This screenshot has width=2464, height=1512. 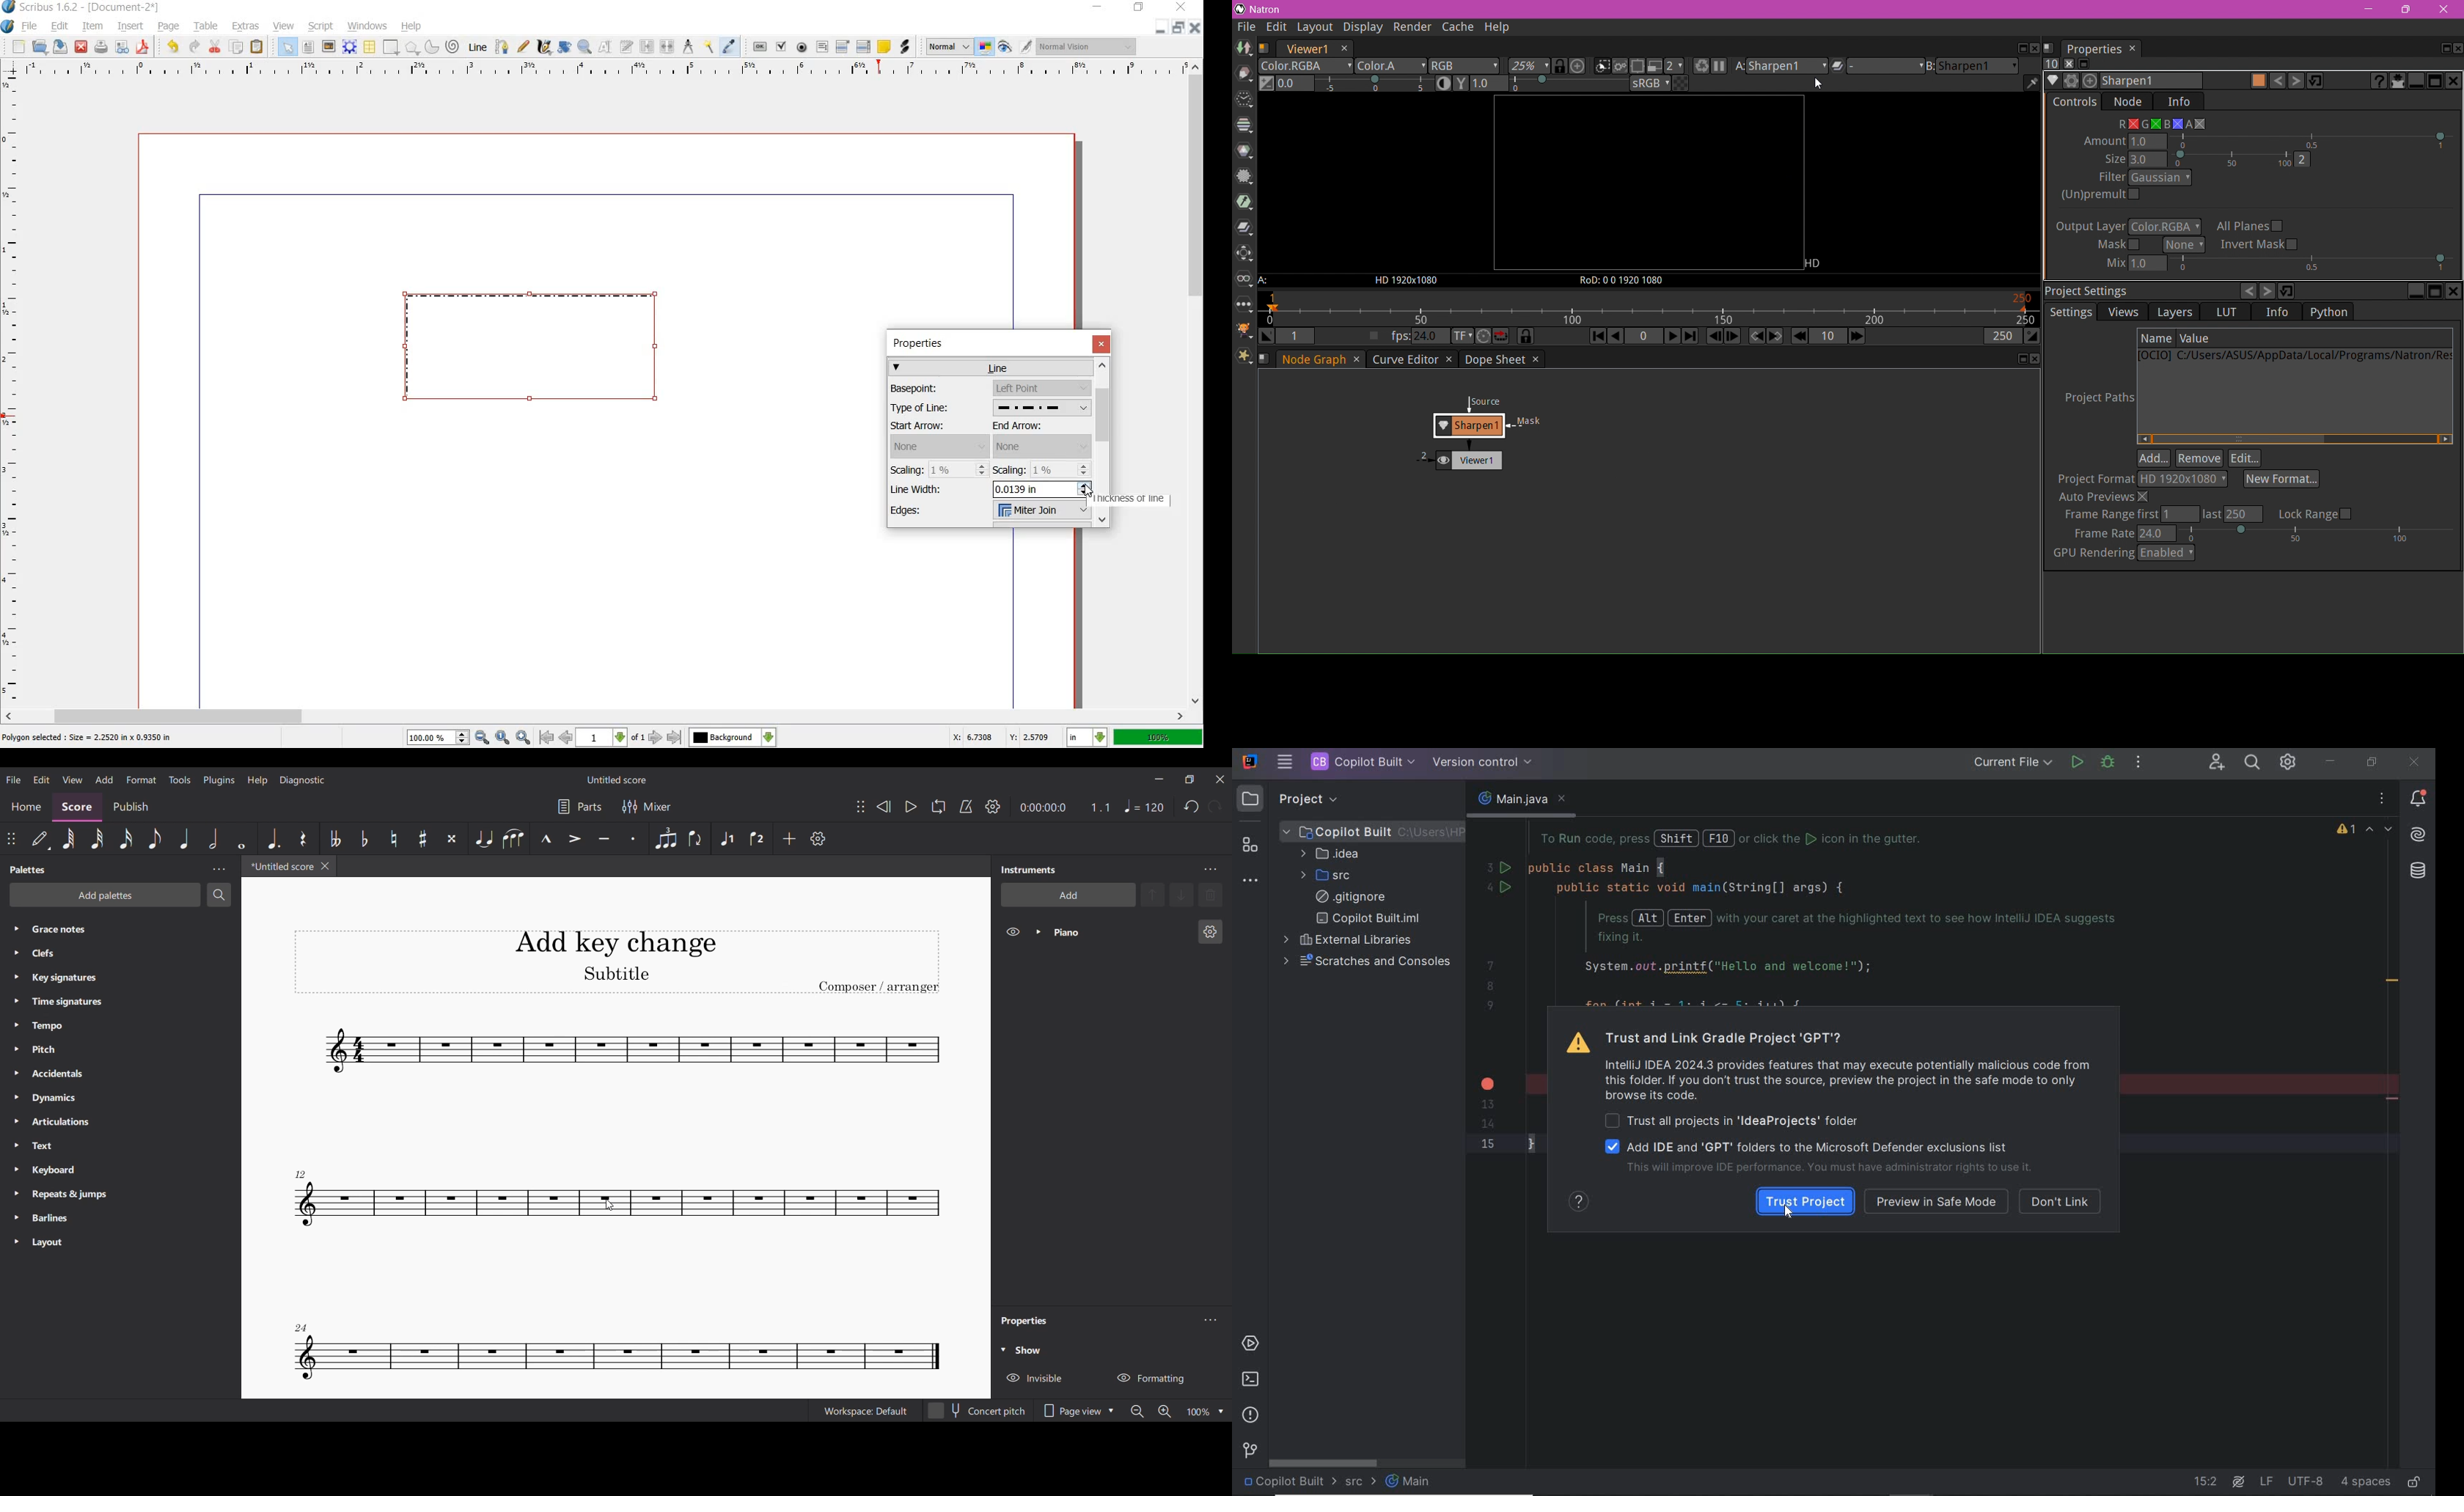 What do you see at coordinates (91, 27) in the screenshot?
I see `ITEM` at bounding box center [91, 27].